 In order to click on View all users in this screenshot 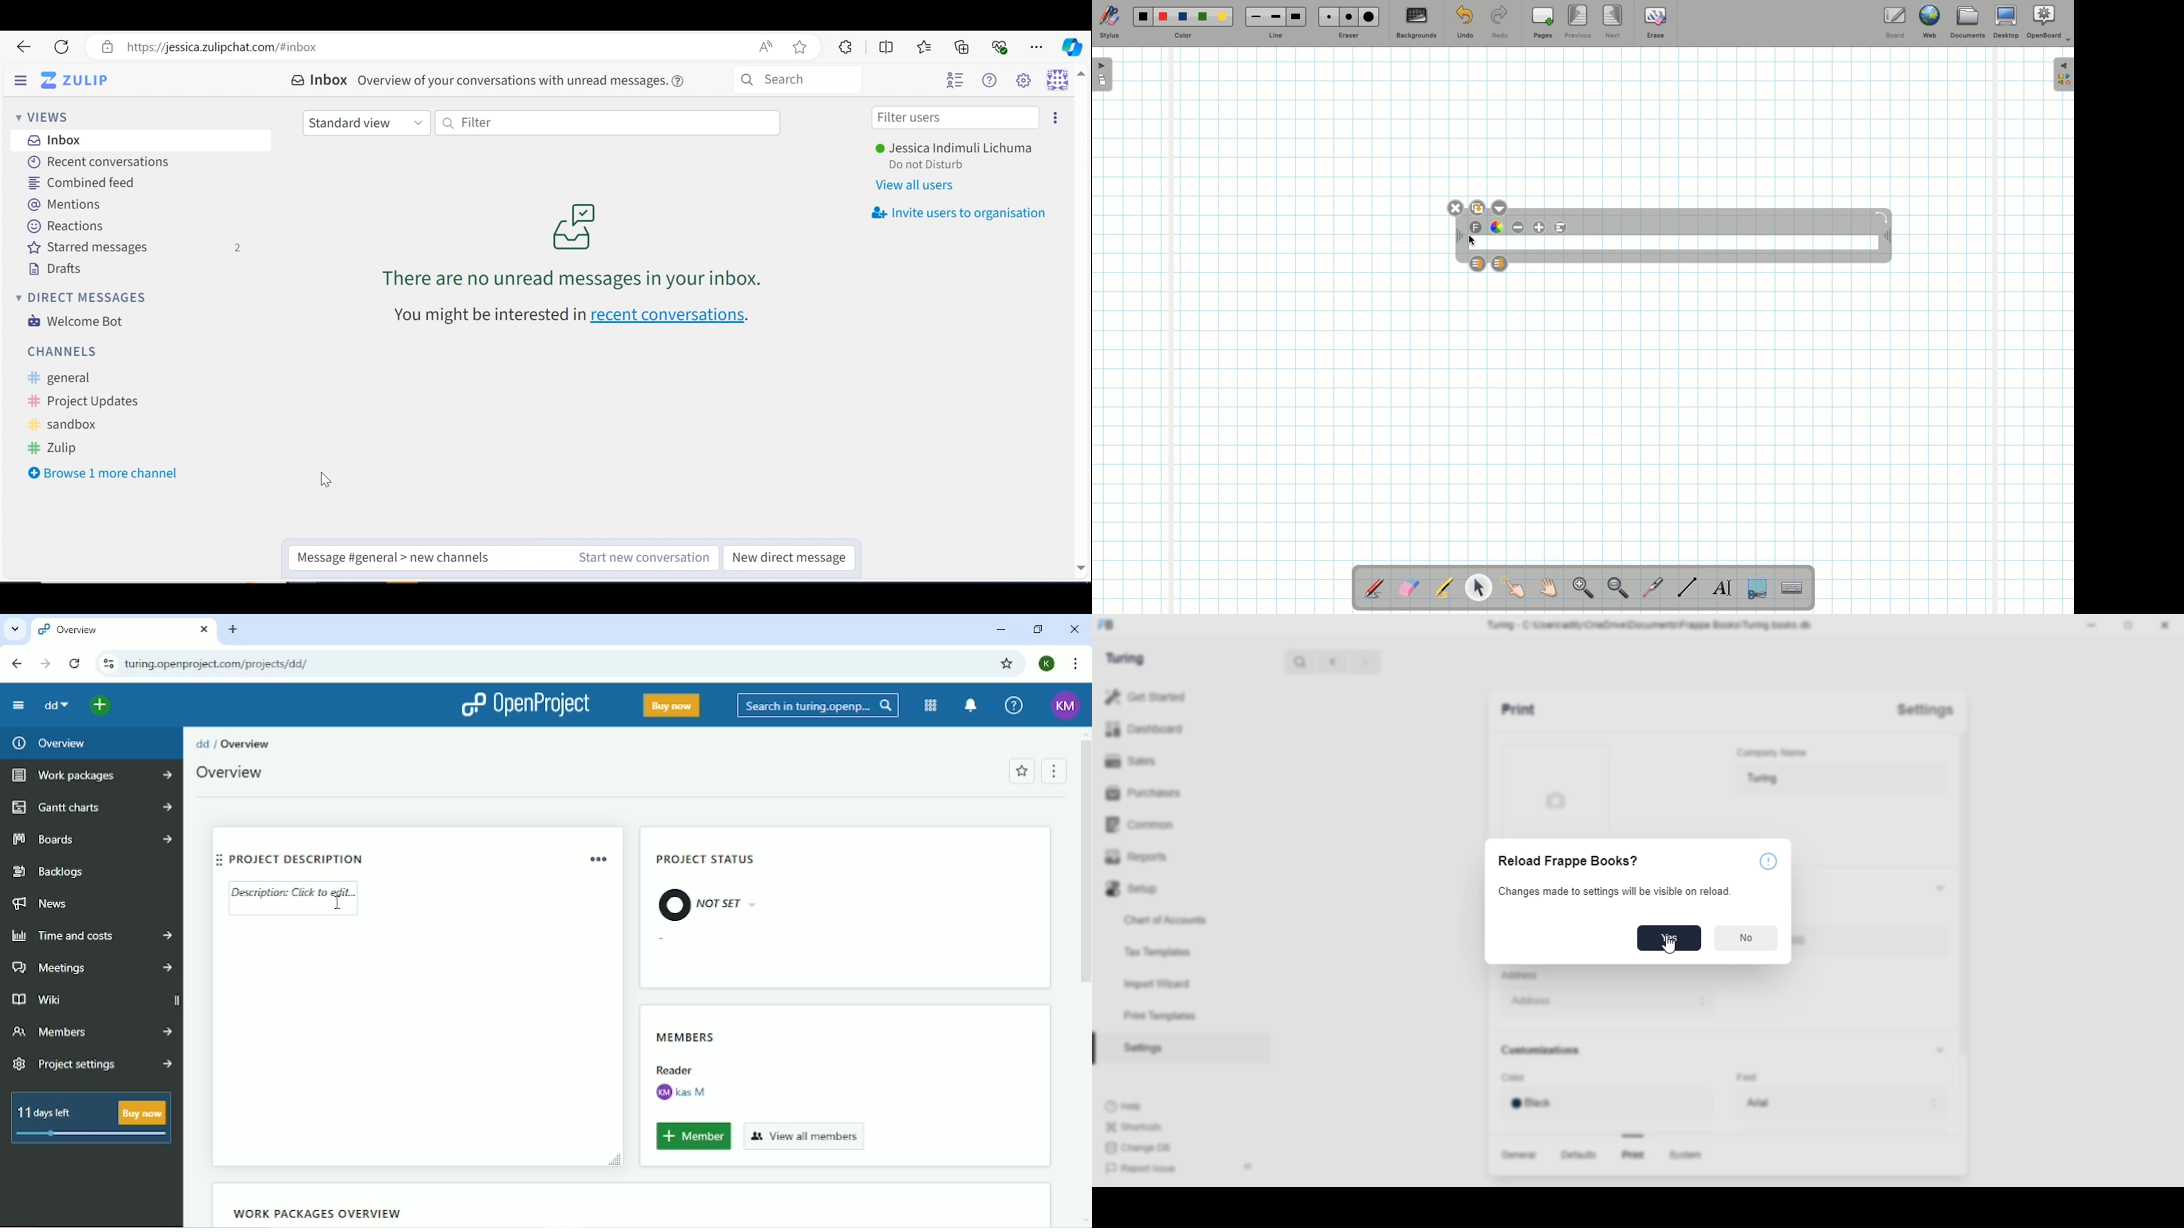, I will do `click(919, 185)`.